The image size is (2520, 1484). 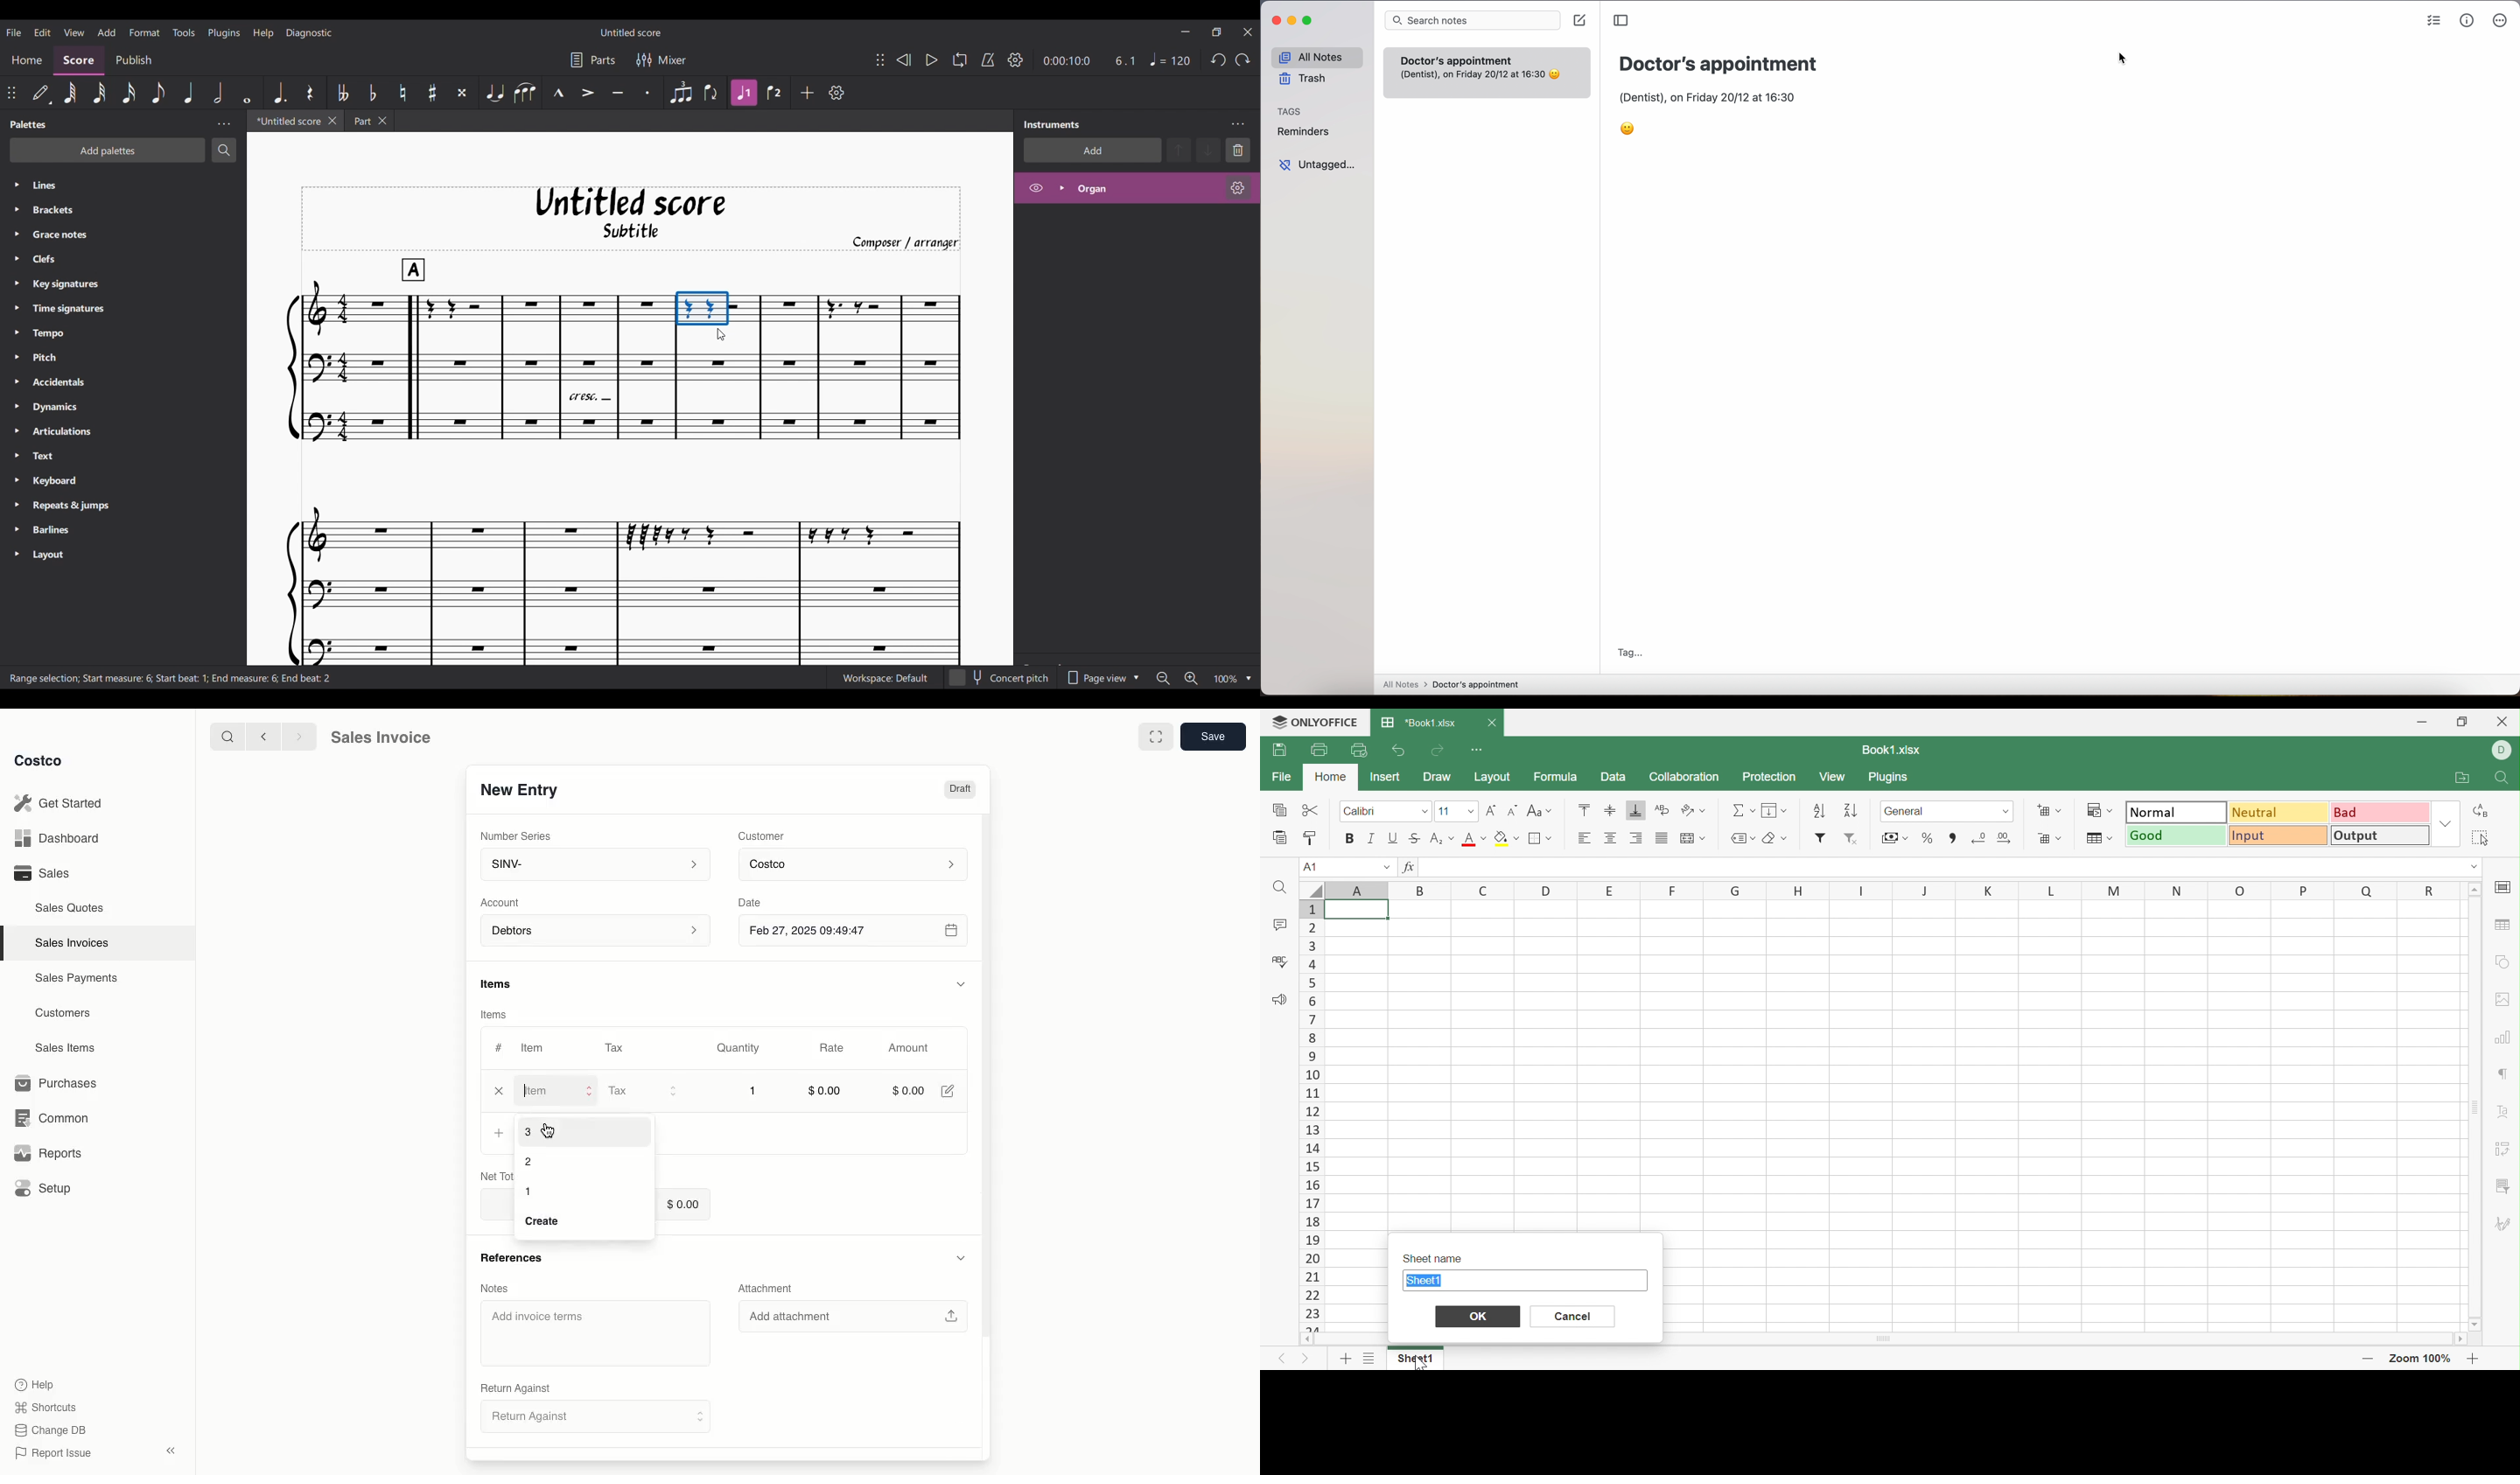 What do you see at coordinates (504, 985) in the screenshot?
I see `Items` at bounding box center [504, 985].